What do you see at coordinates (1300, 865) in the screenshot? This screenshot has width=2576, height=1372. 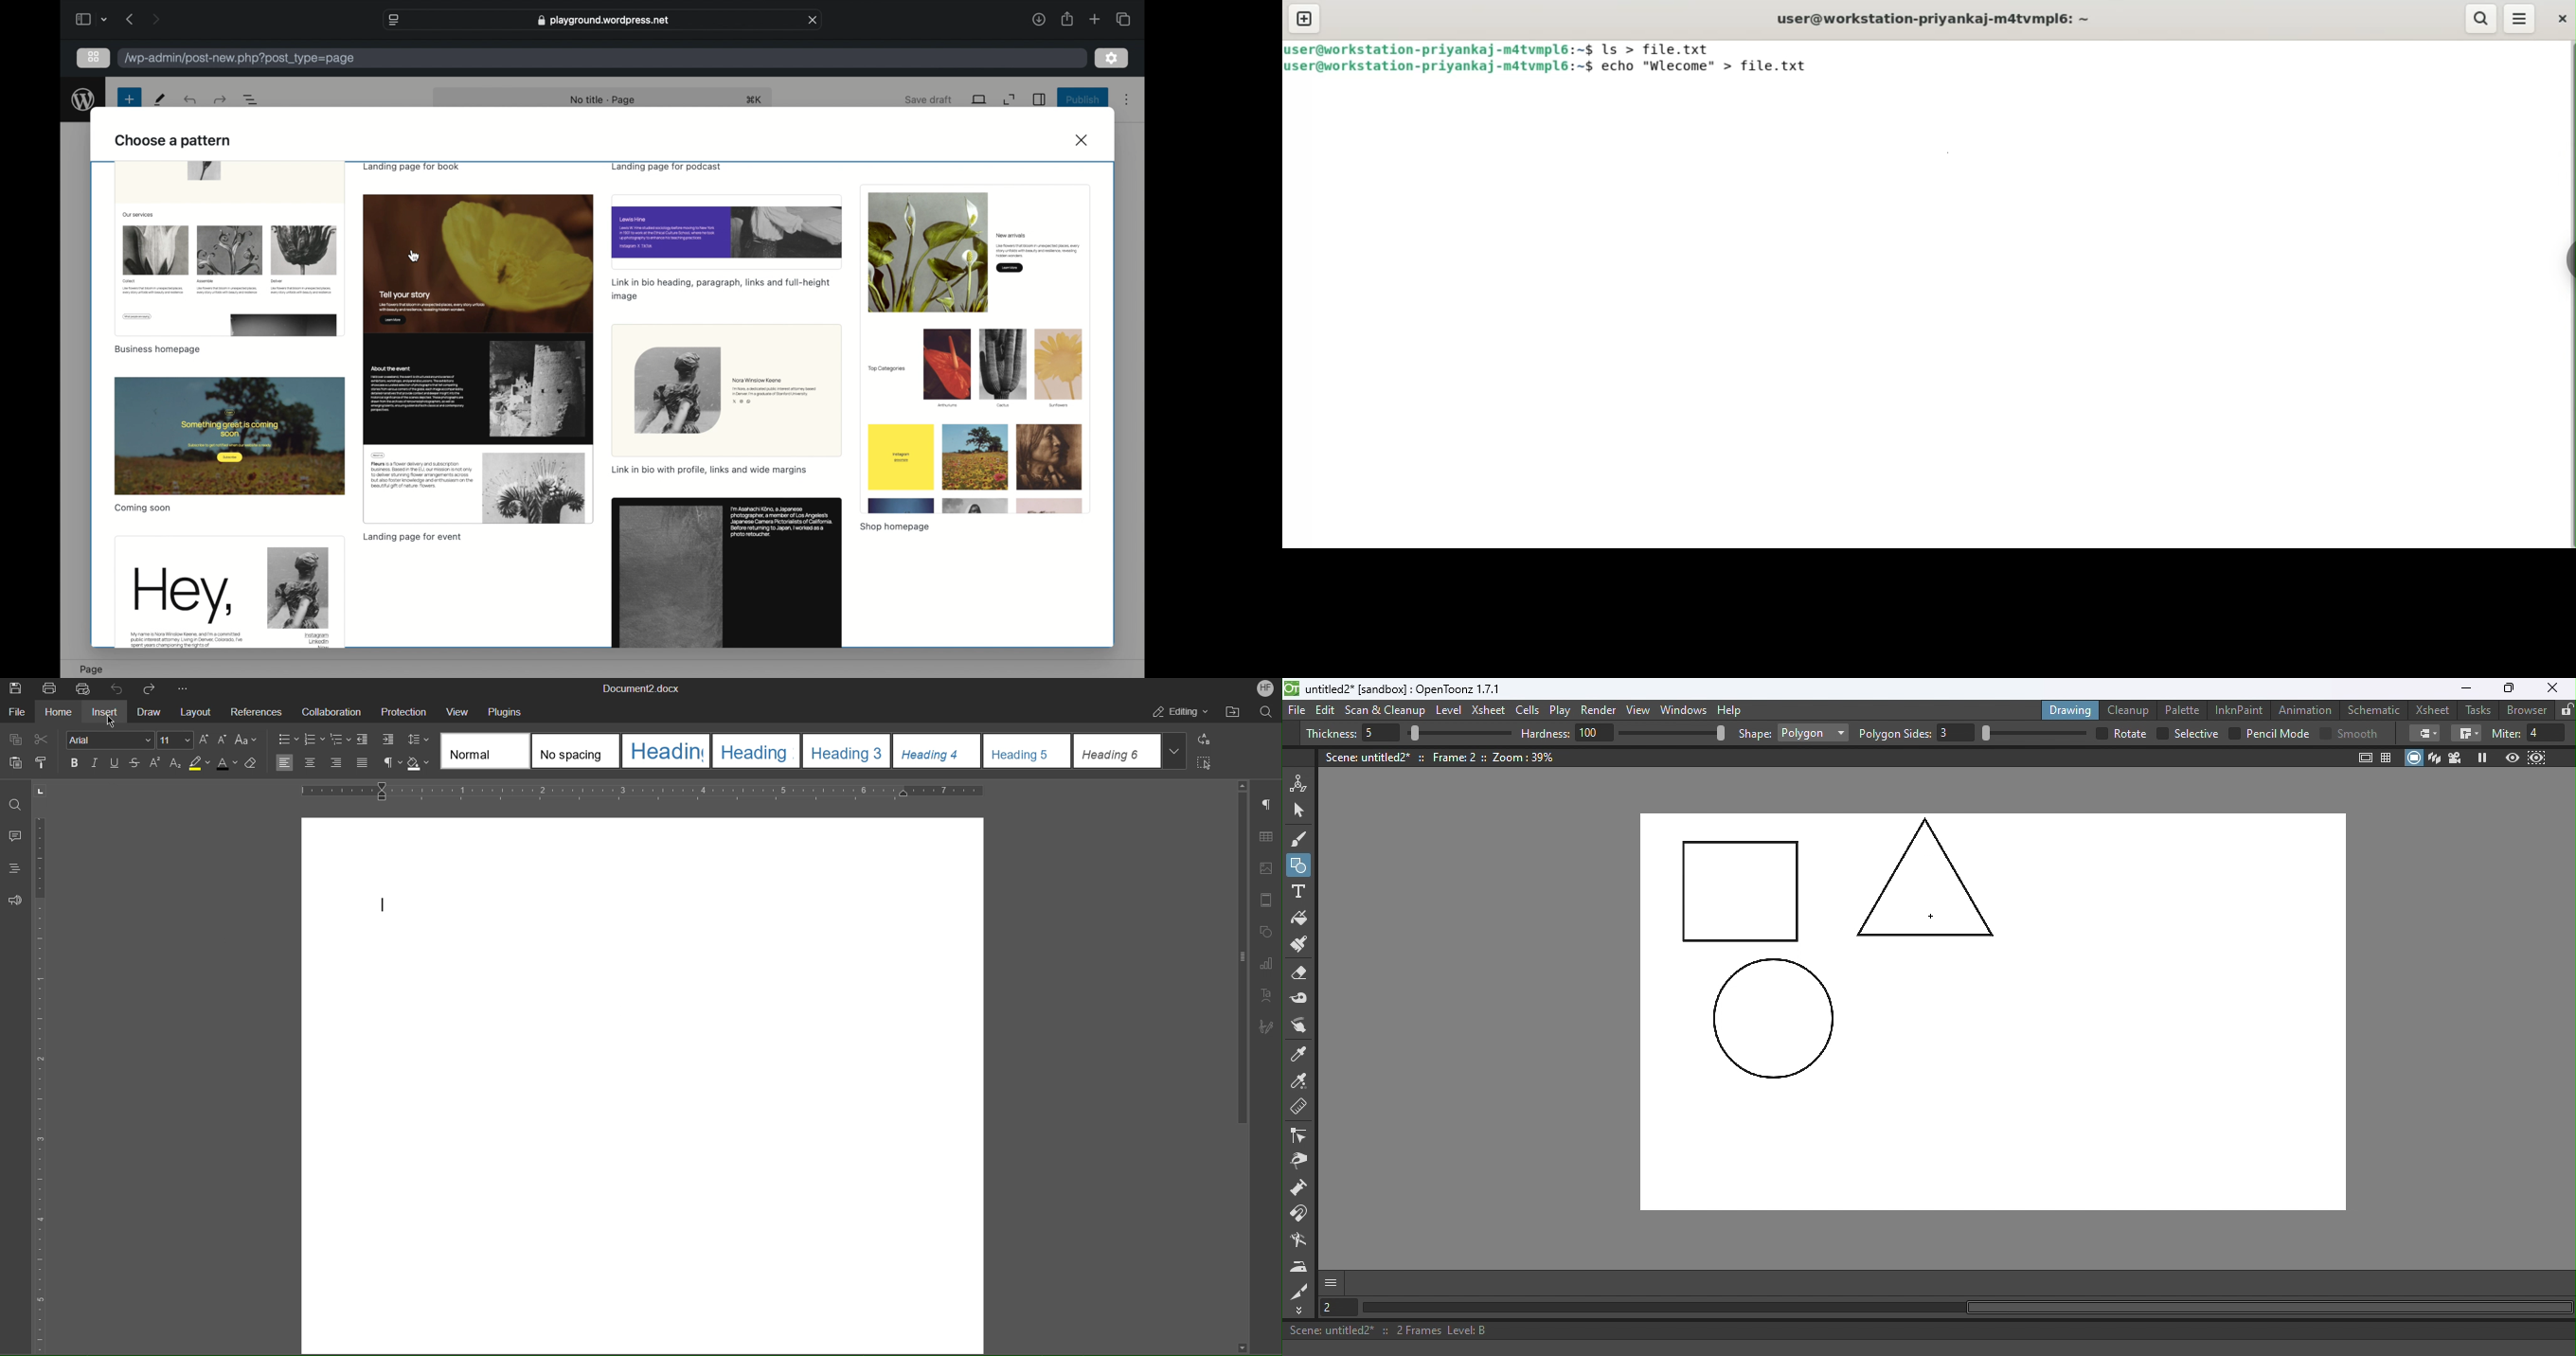 I see `Geometric tool` at bounding box center [1300, 865].